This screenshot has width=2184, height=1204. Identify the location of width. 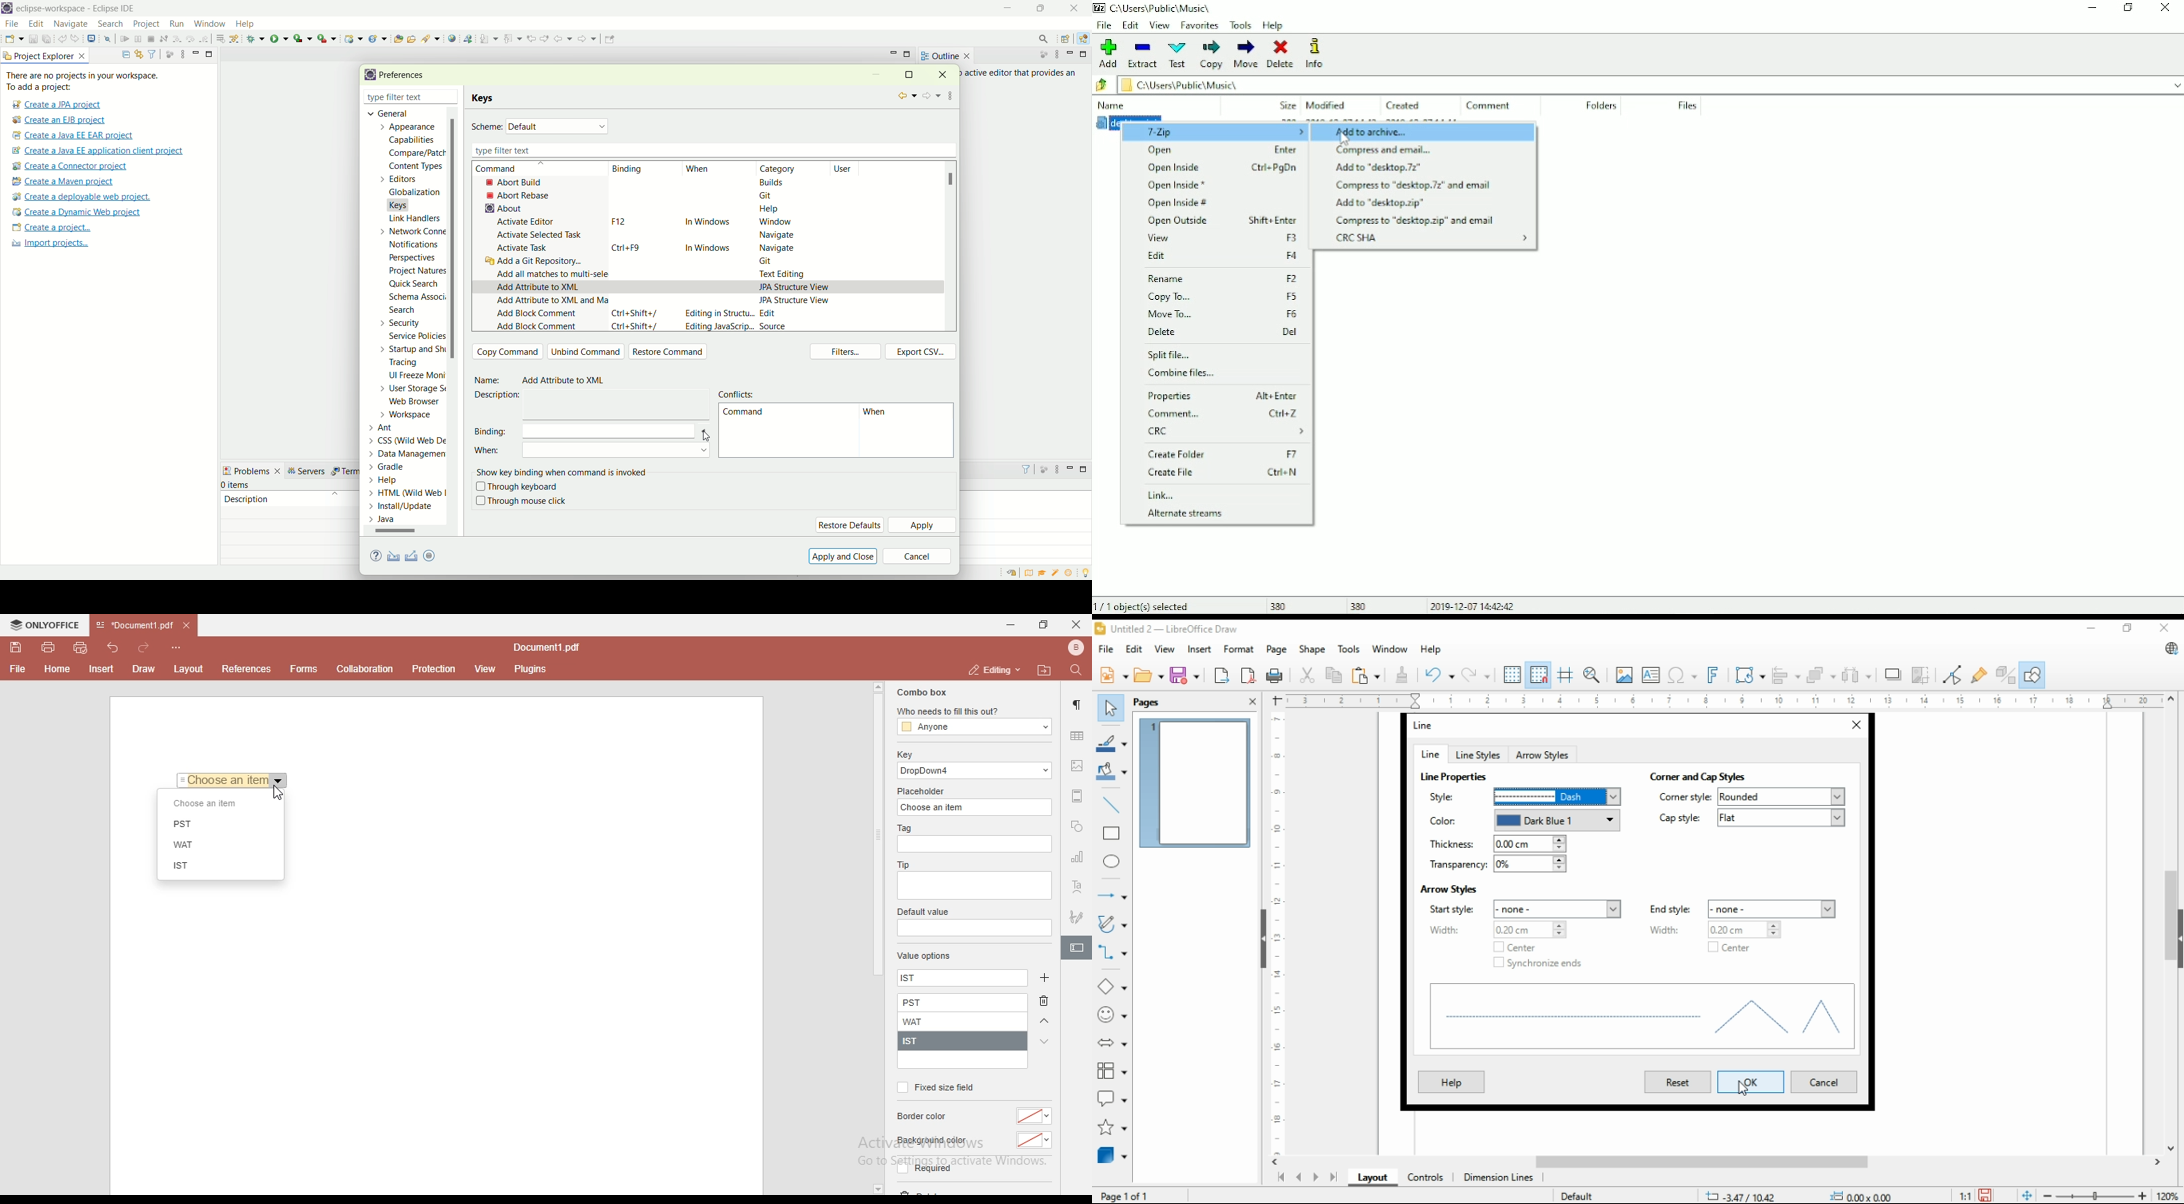
(1496, 930).